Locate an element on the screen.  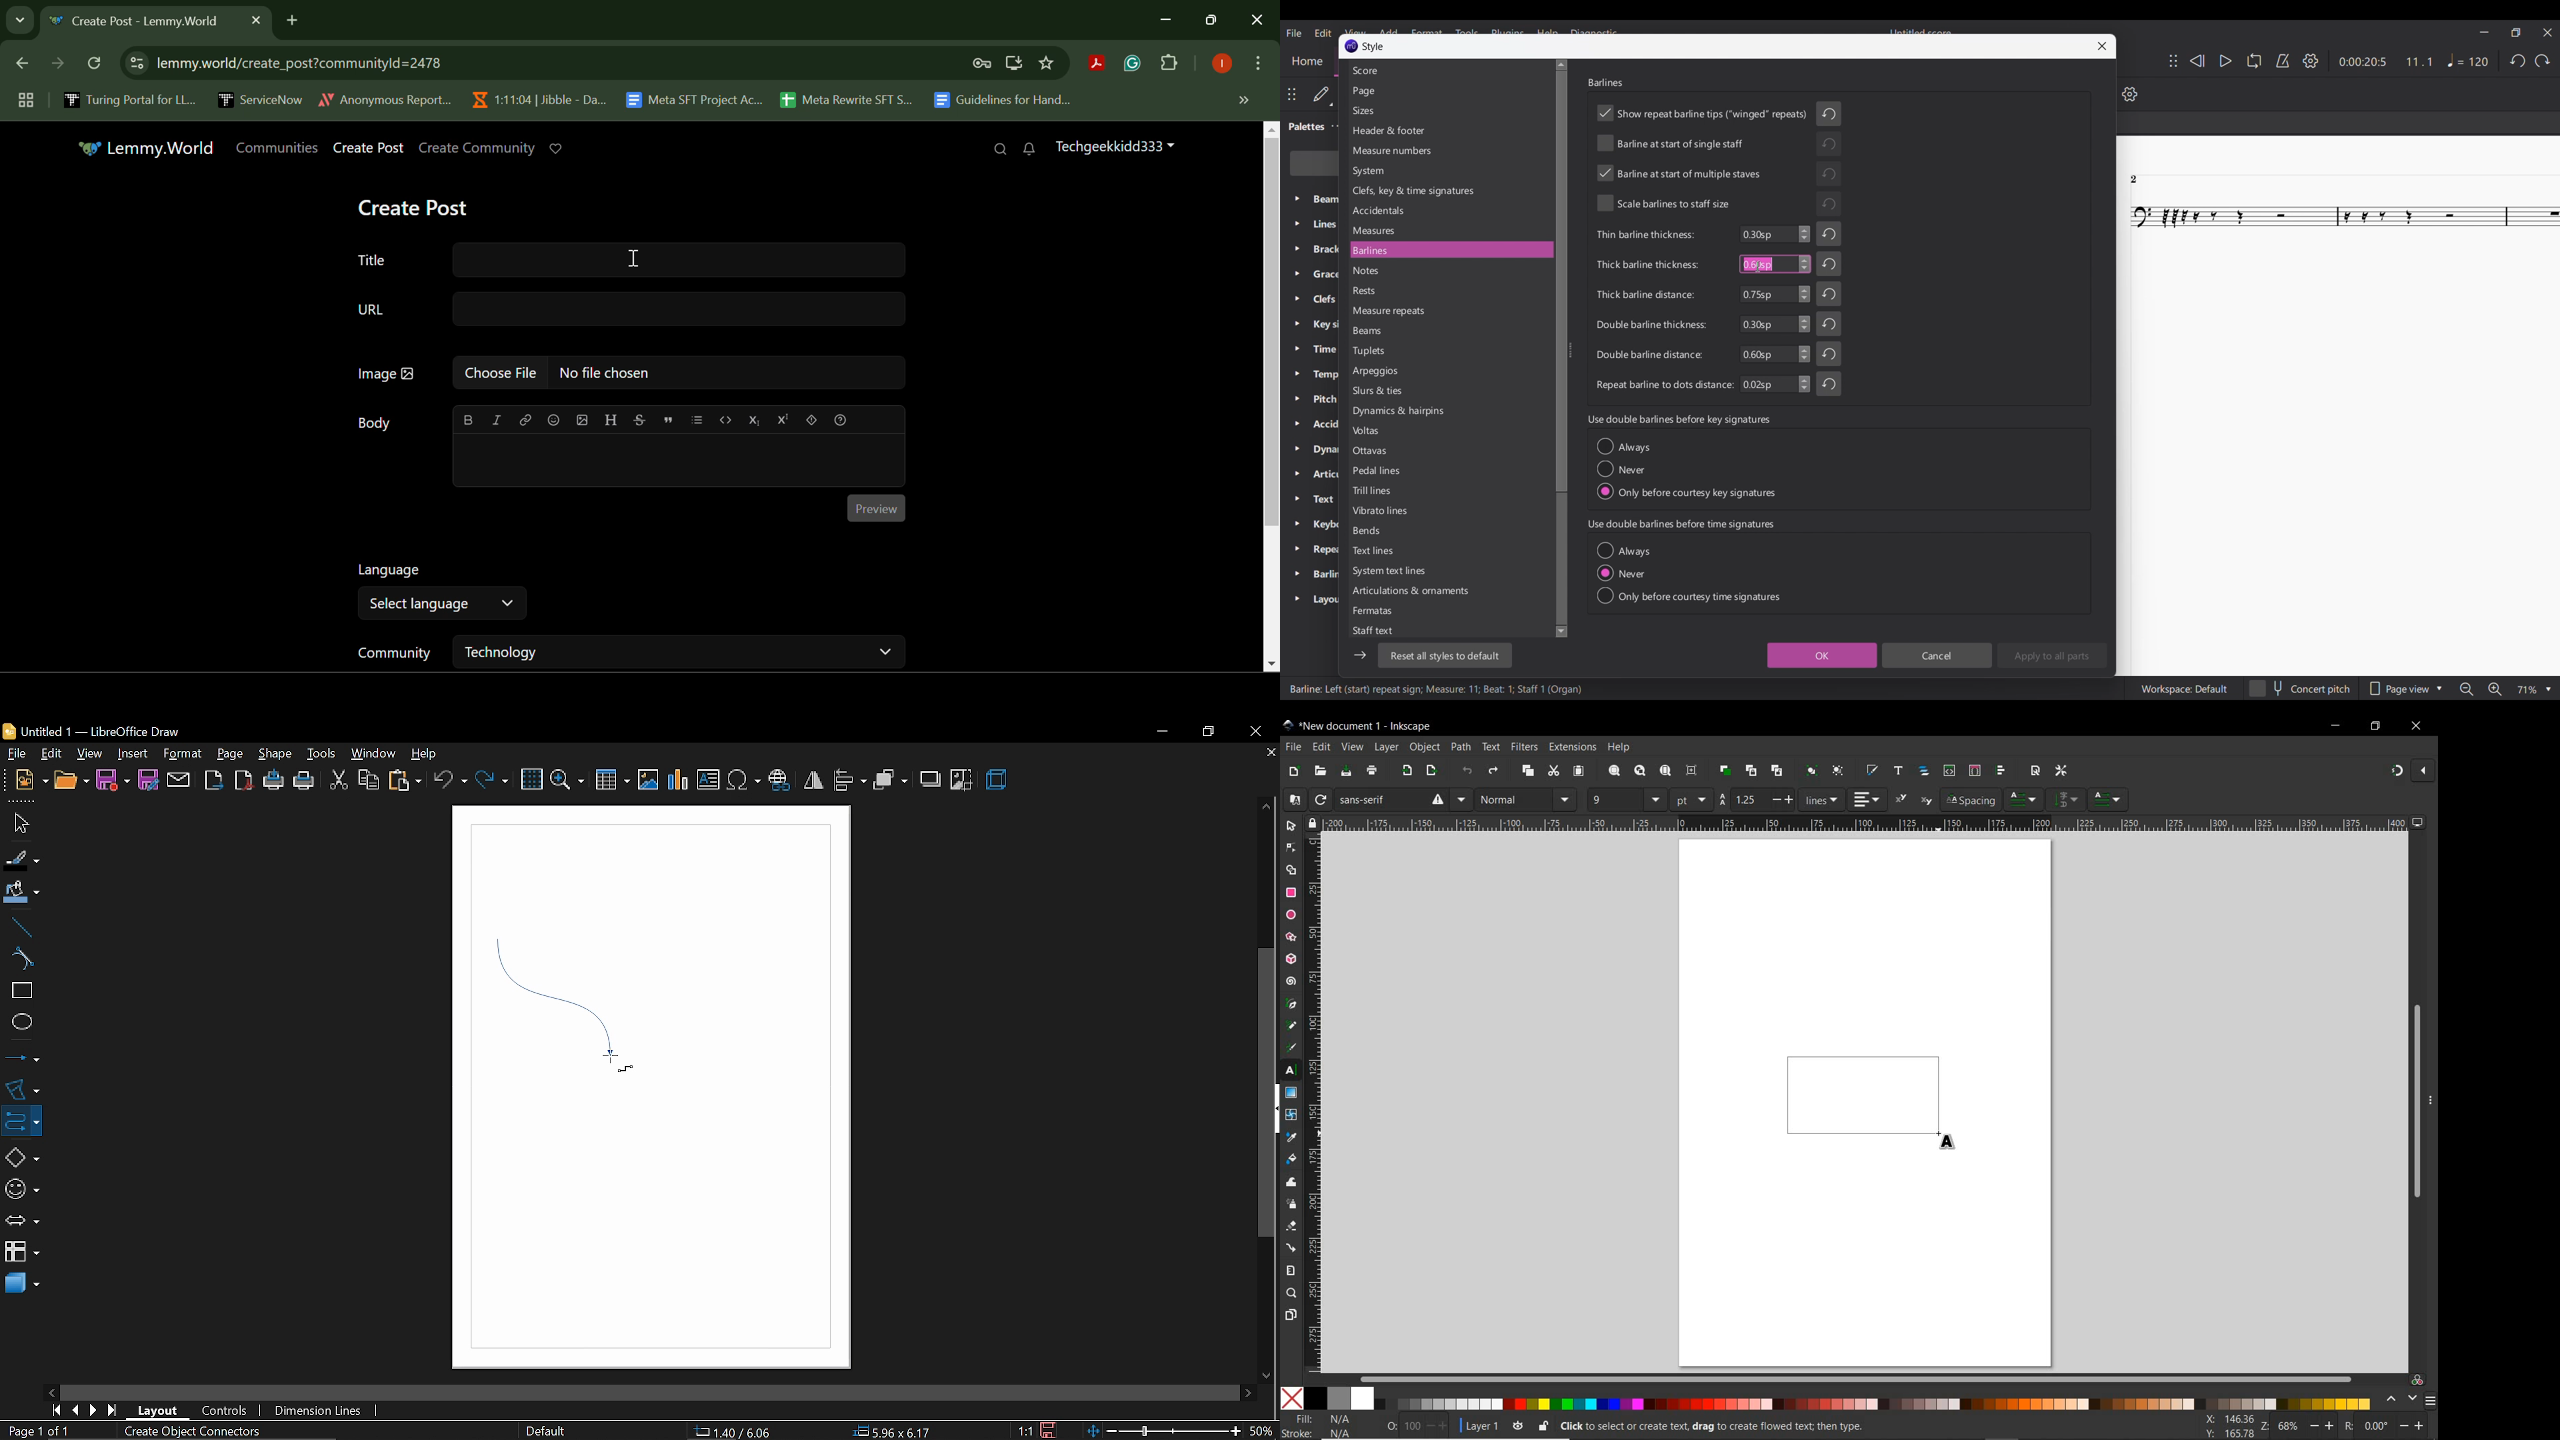
lines is located at coordinates (1822, 799).